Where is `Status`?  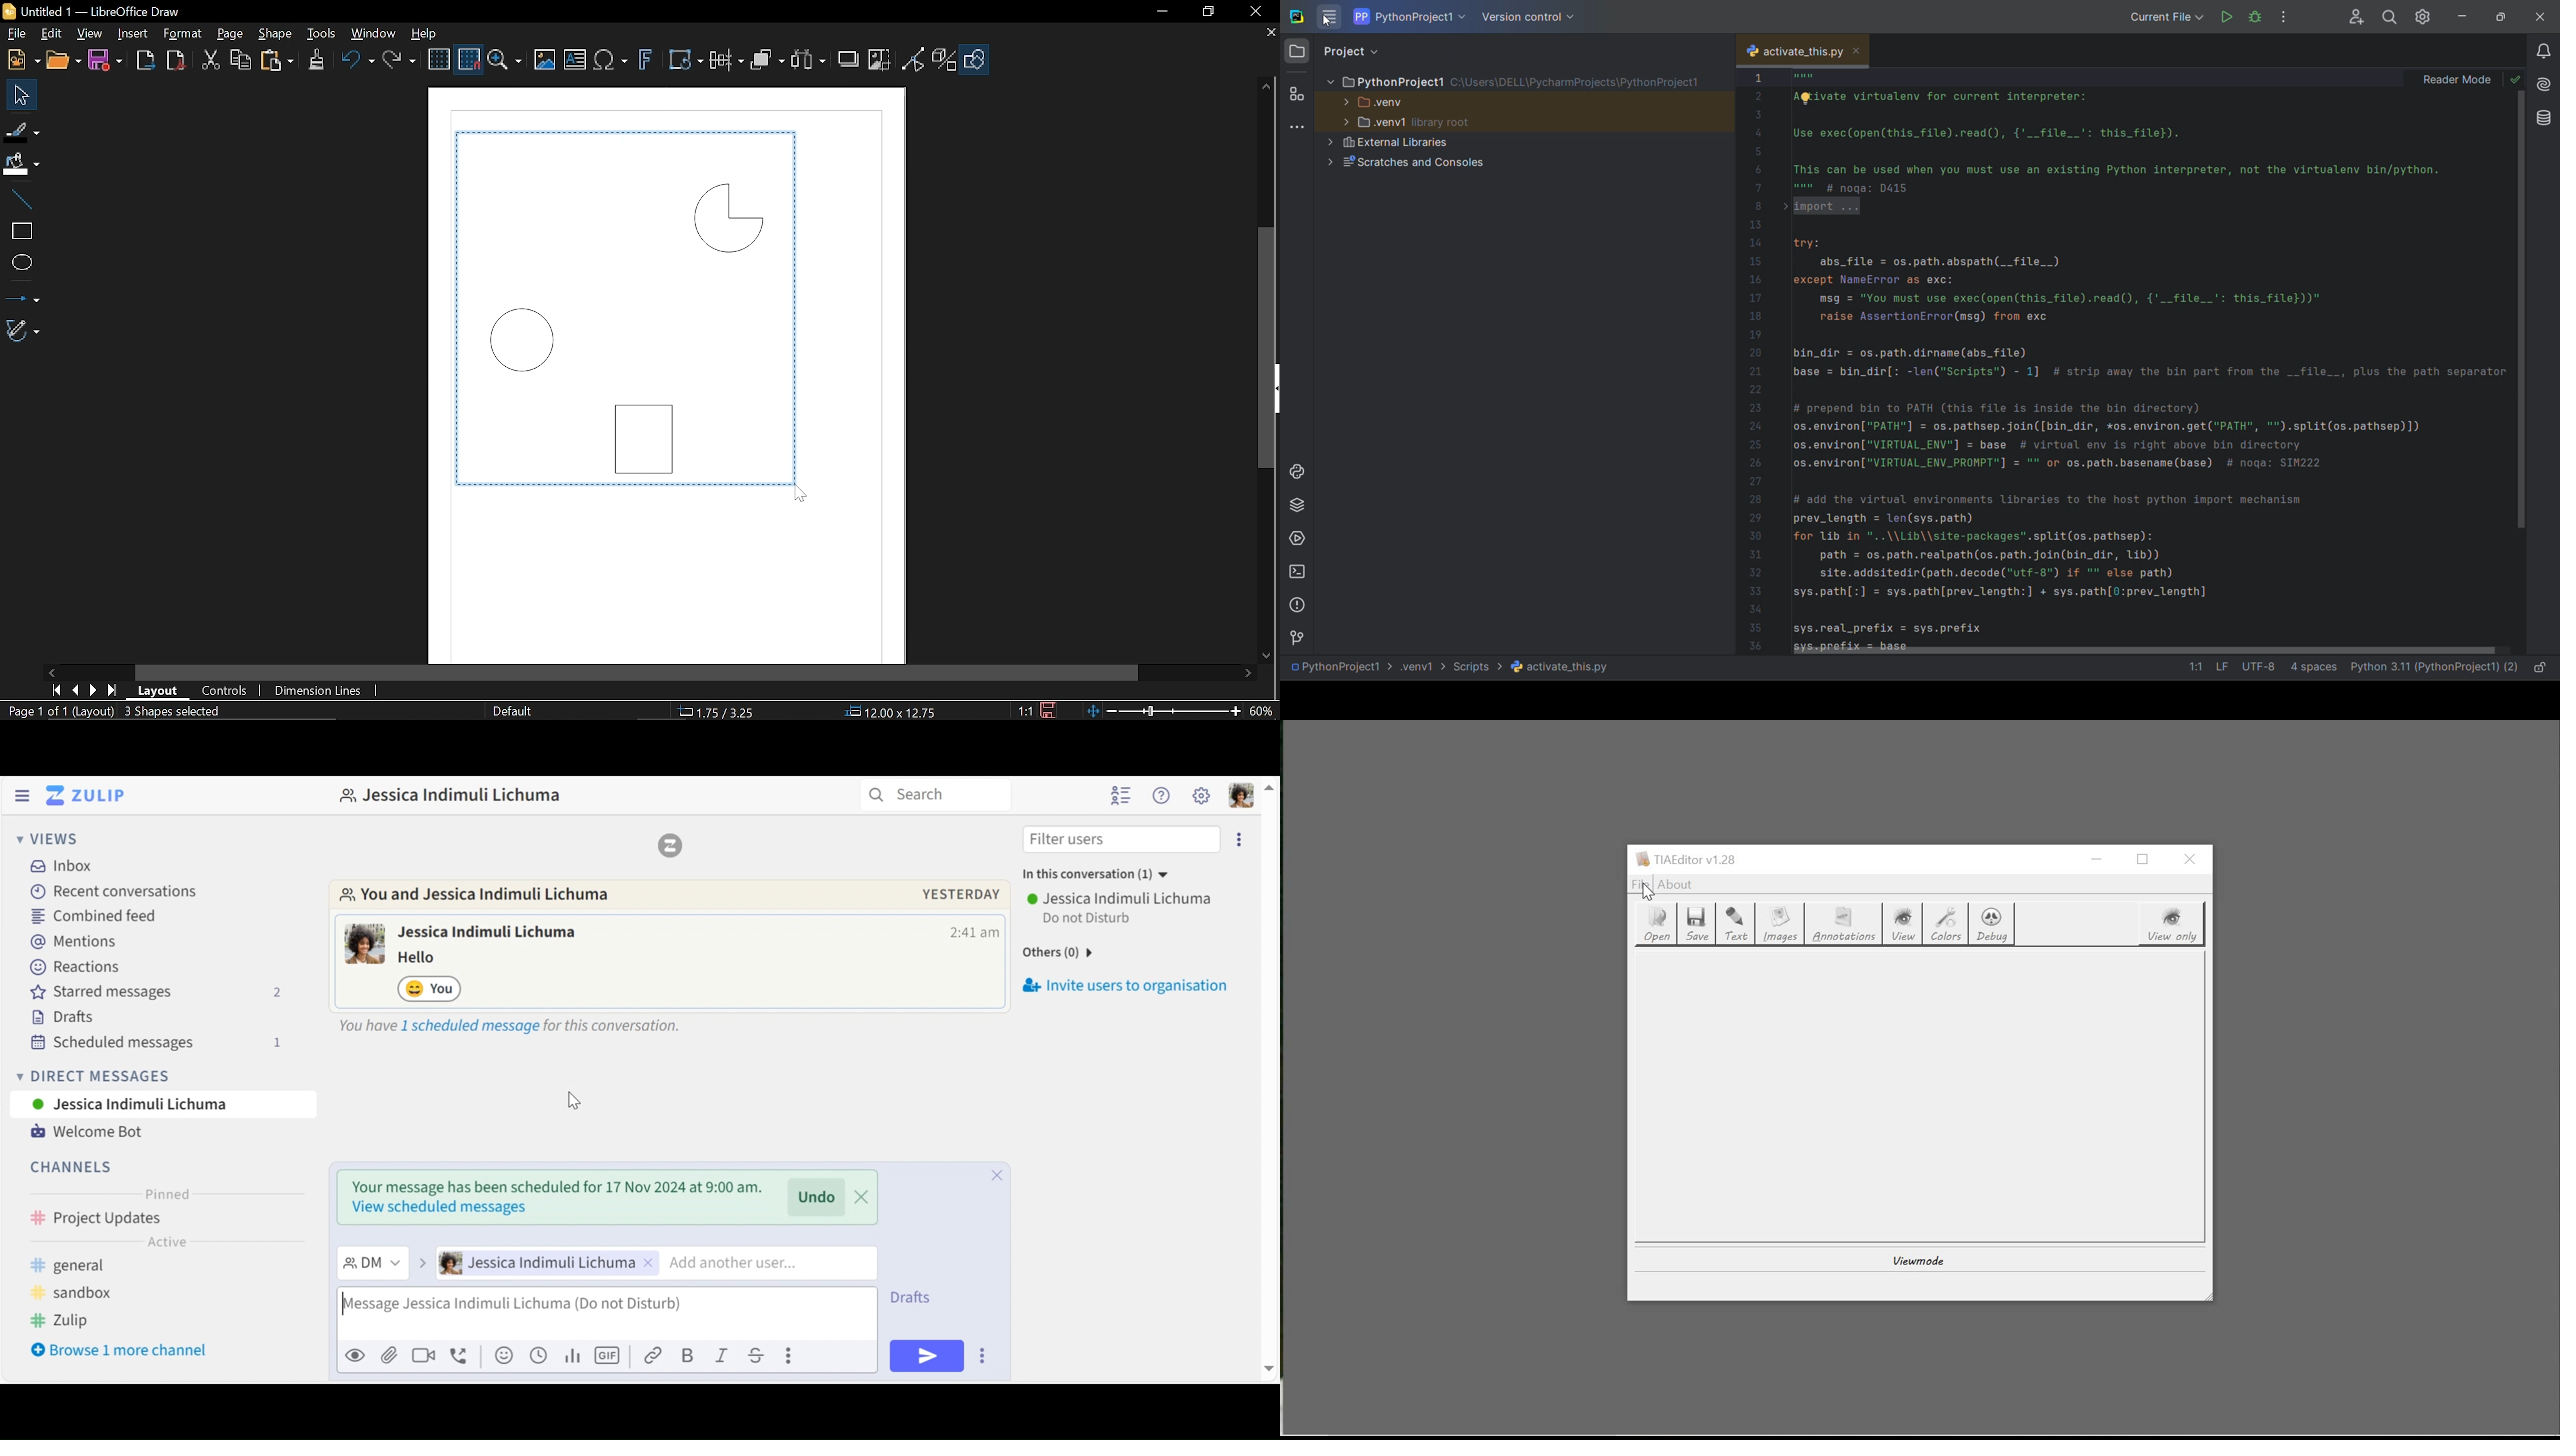 Status is located at coordinates (1089, 920).